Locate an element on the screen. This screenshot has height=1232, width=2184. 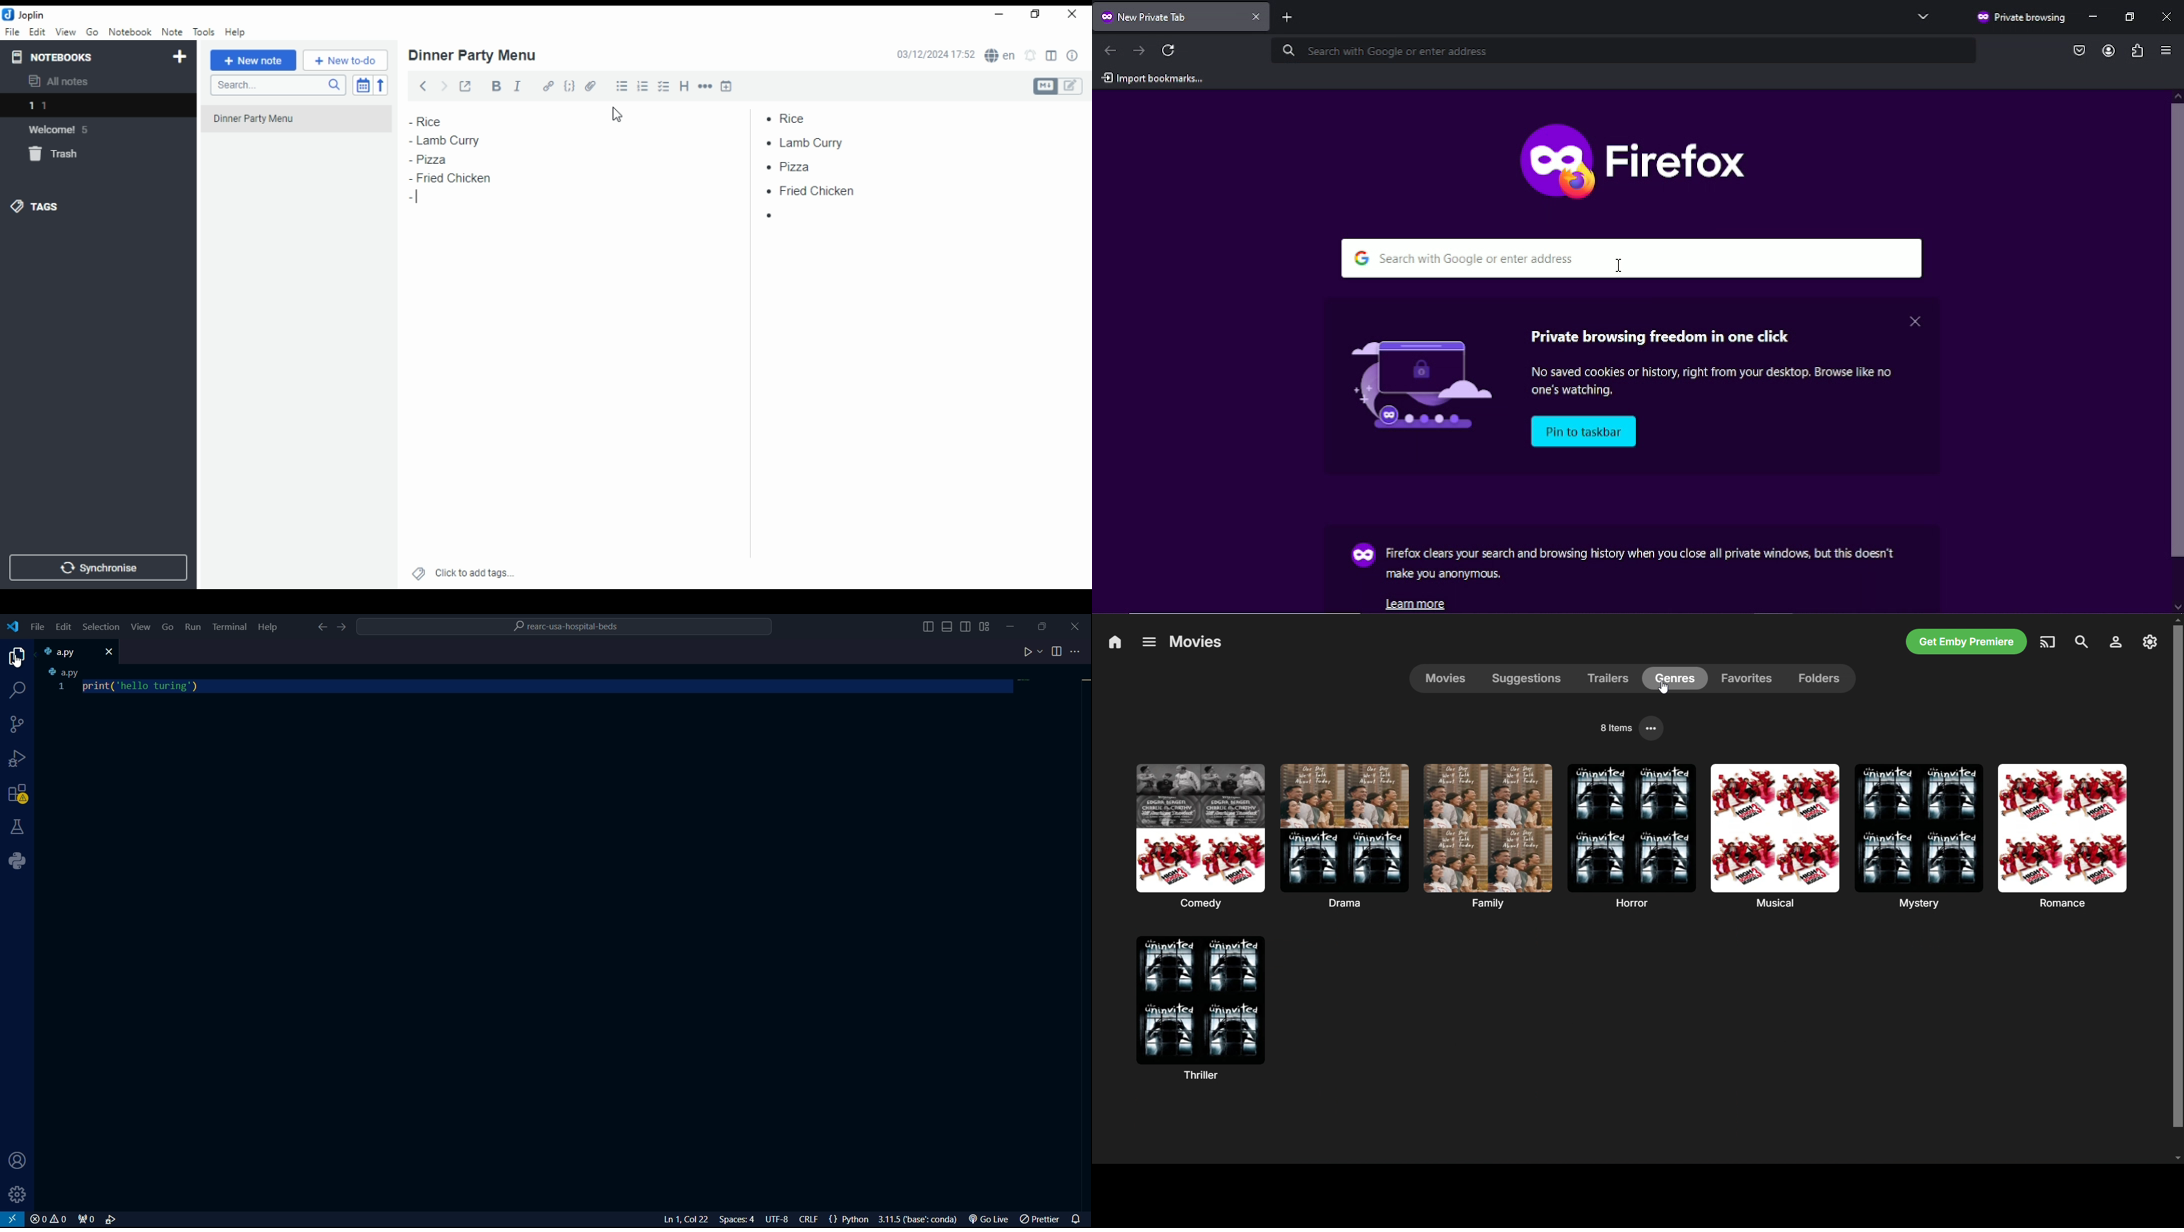
minimize is located at coordinates (1000, 15).